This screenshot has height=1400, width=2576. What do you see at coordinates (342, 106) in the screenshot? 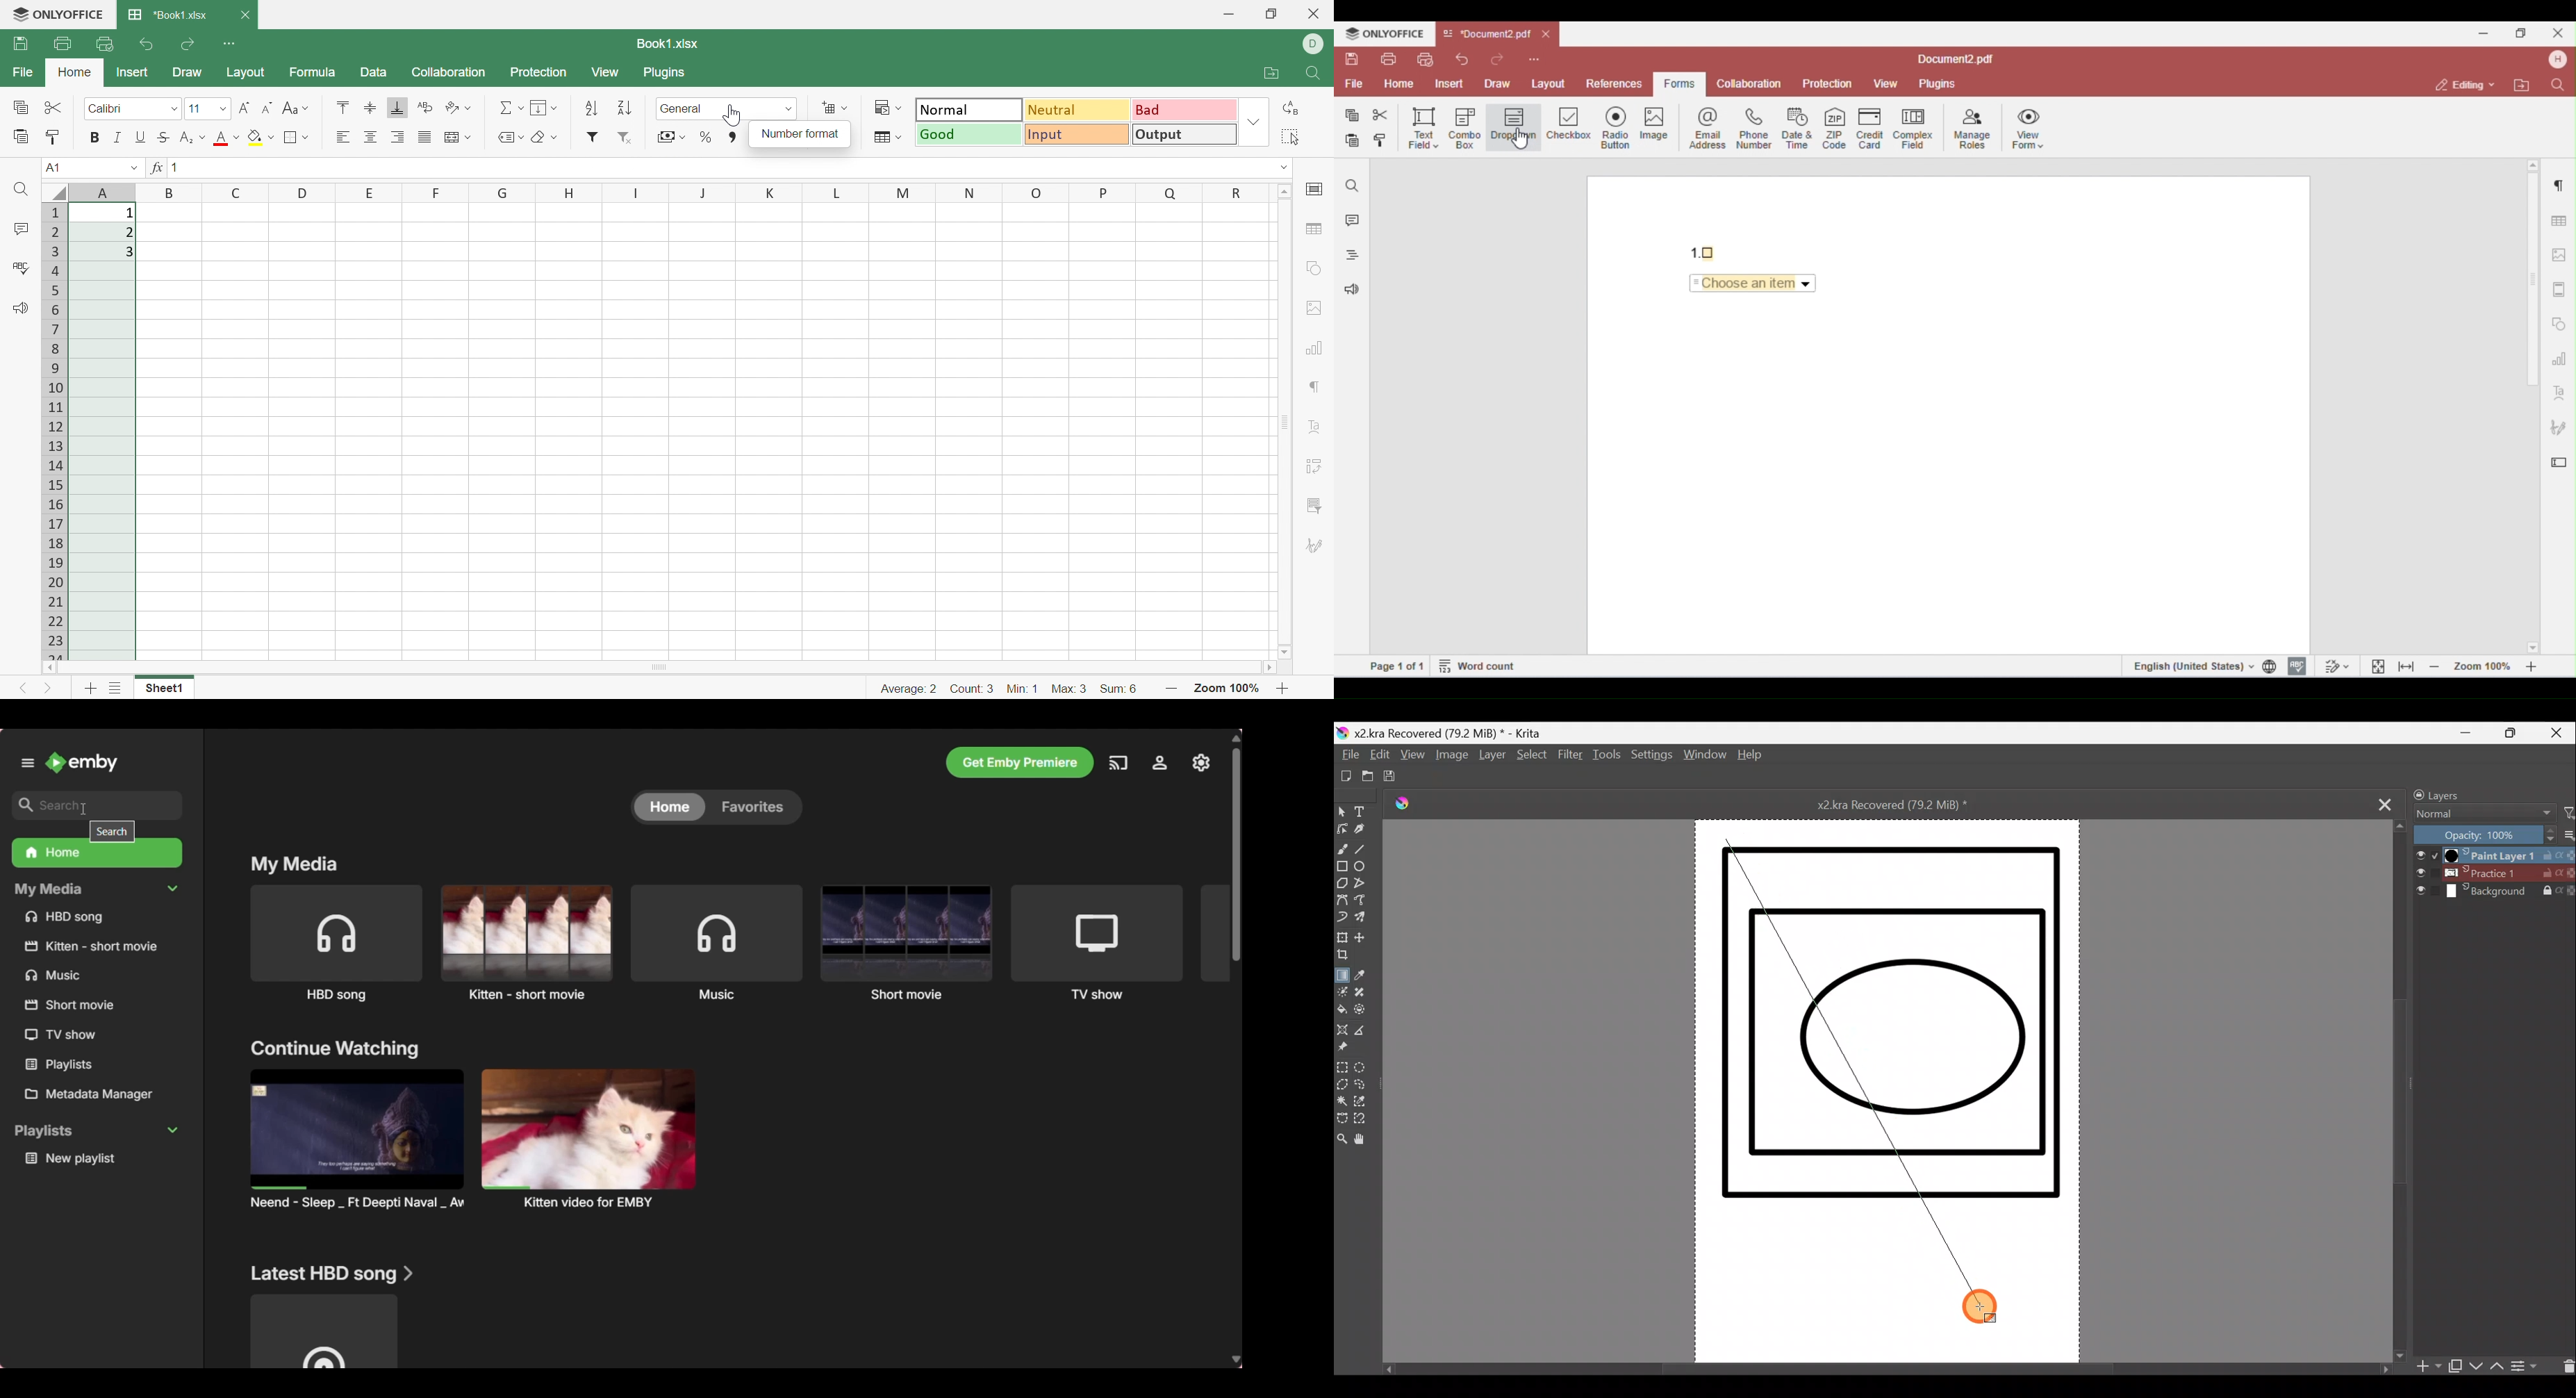
I see `Align top` at bounding box center [342, 106].